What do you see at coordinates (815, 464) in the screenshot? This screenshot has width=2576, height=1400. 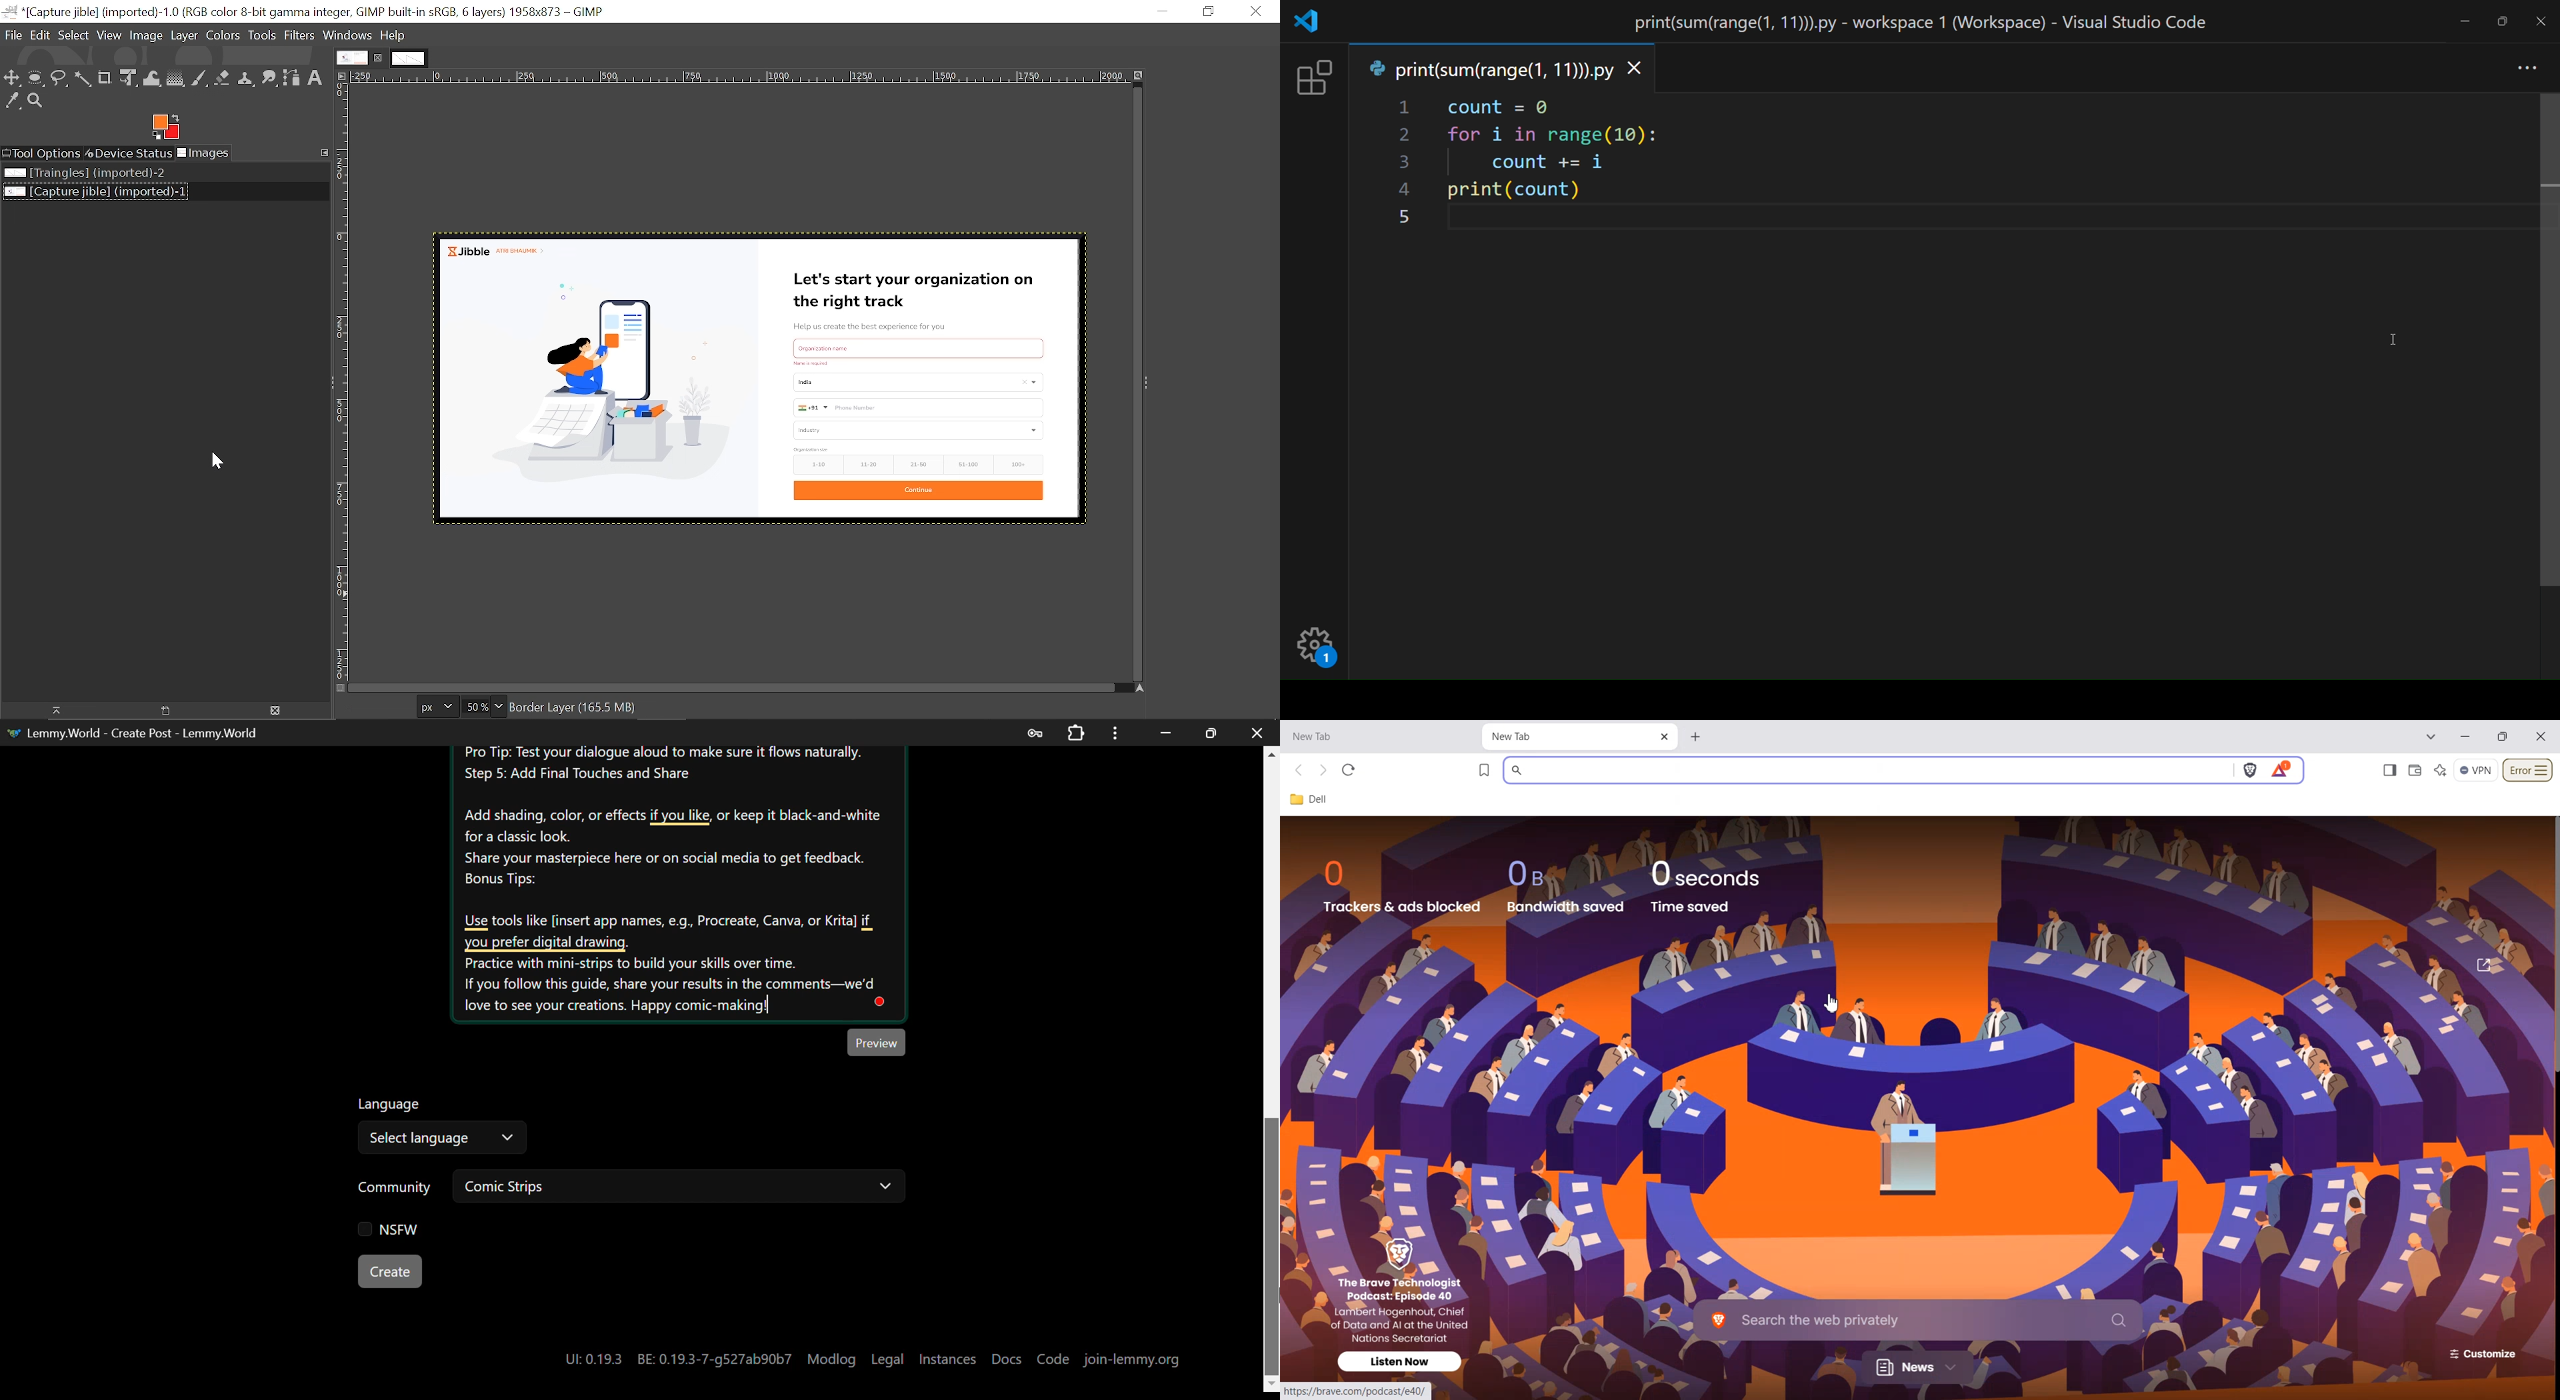 I see `1-10` at bounding box center [815, 464].